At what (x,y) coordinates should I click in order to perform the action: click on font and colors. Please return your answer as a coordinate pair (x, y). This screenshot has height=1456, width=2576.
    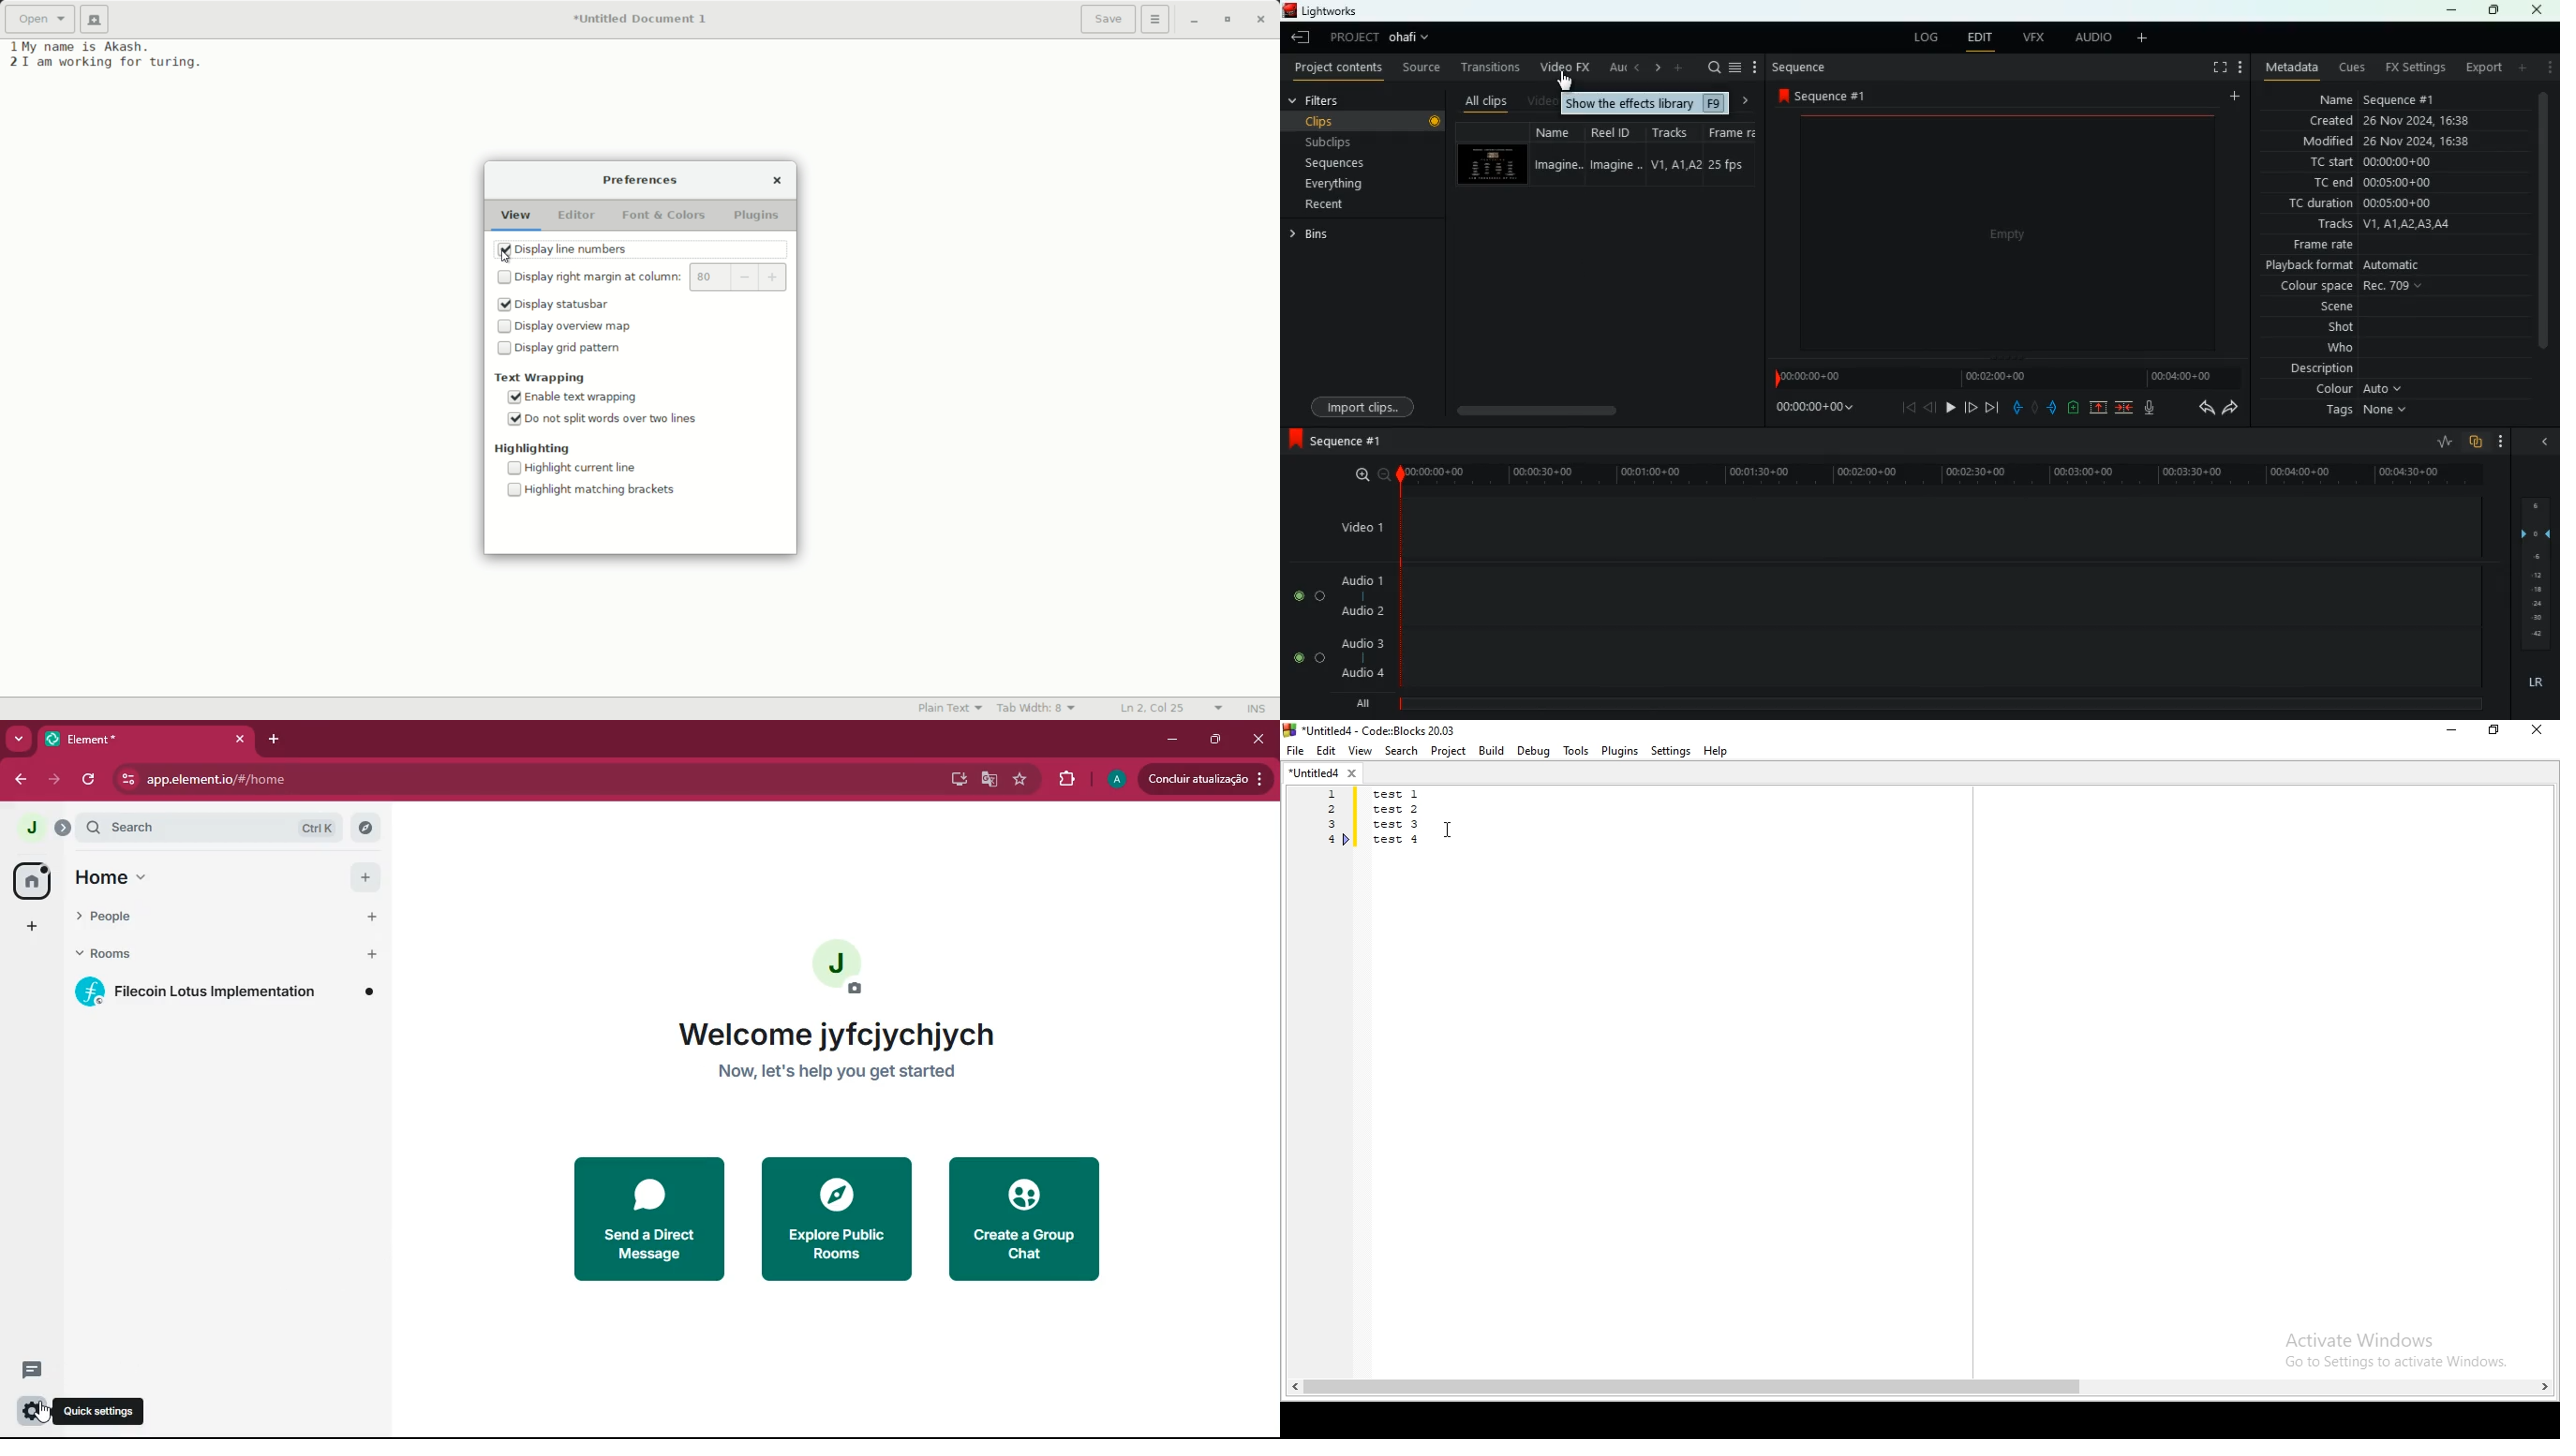
    Looking at the image, I should click on (665, 215).